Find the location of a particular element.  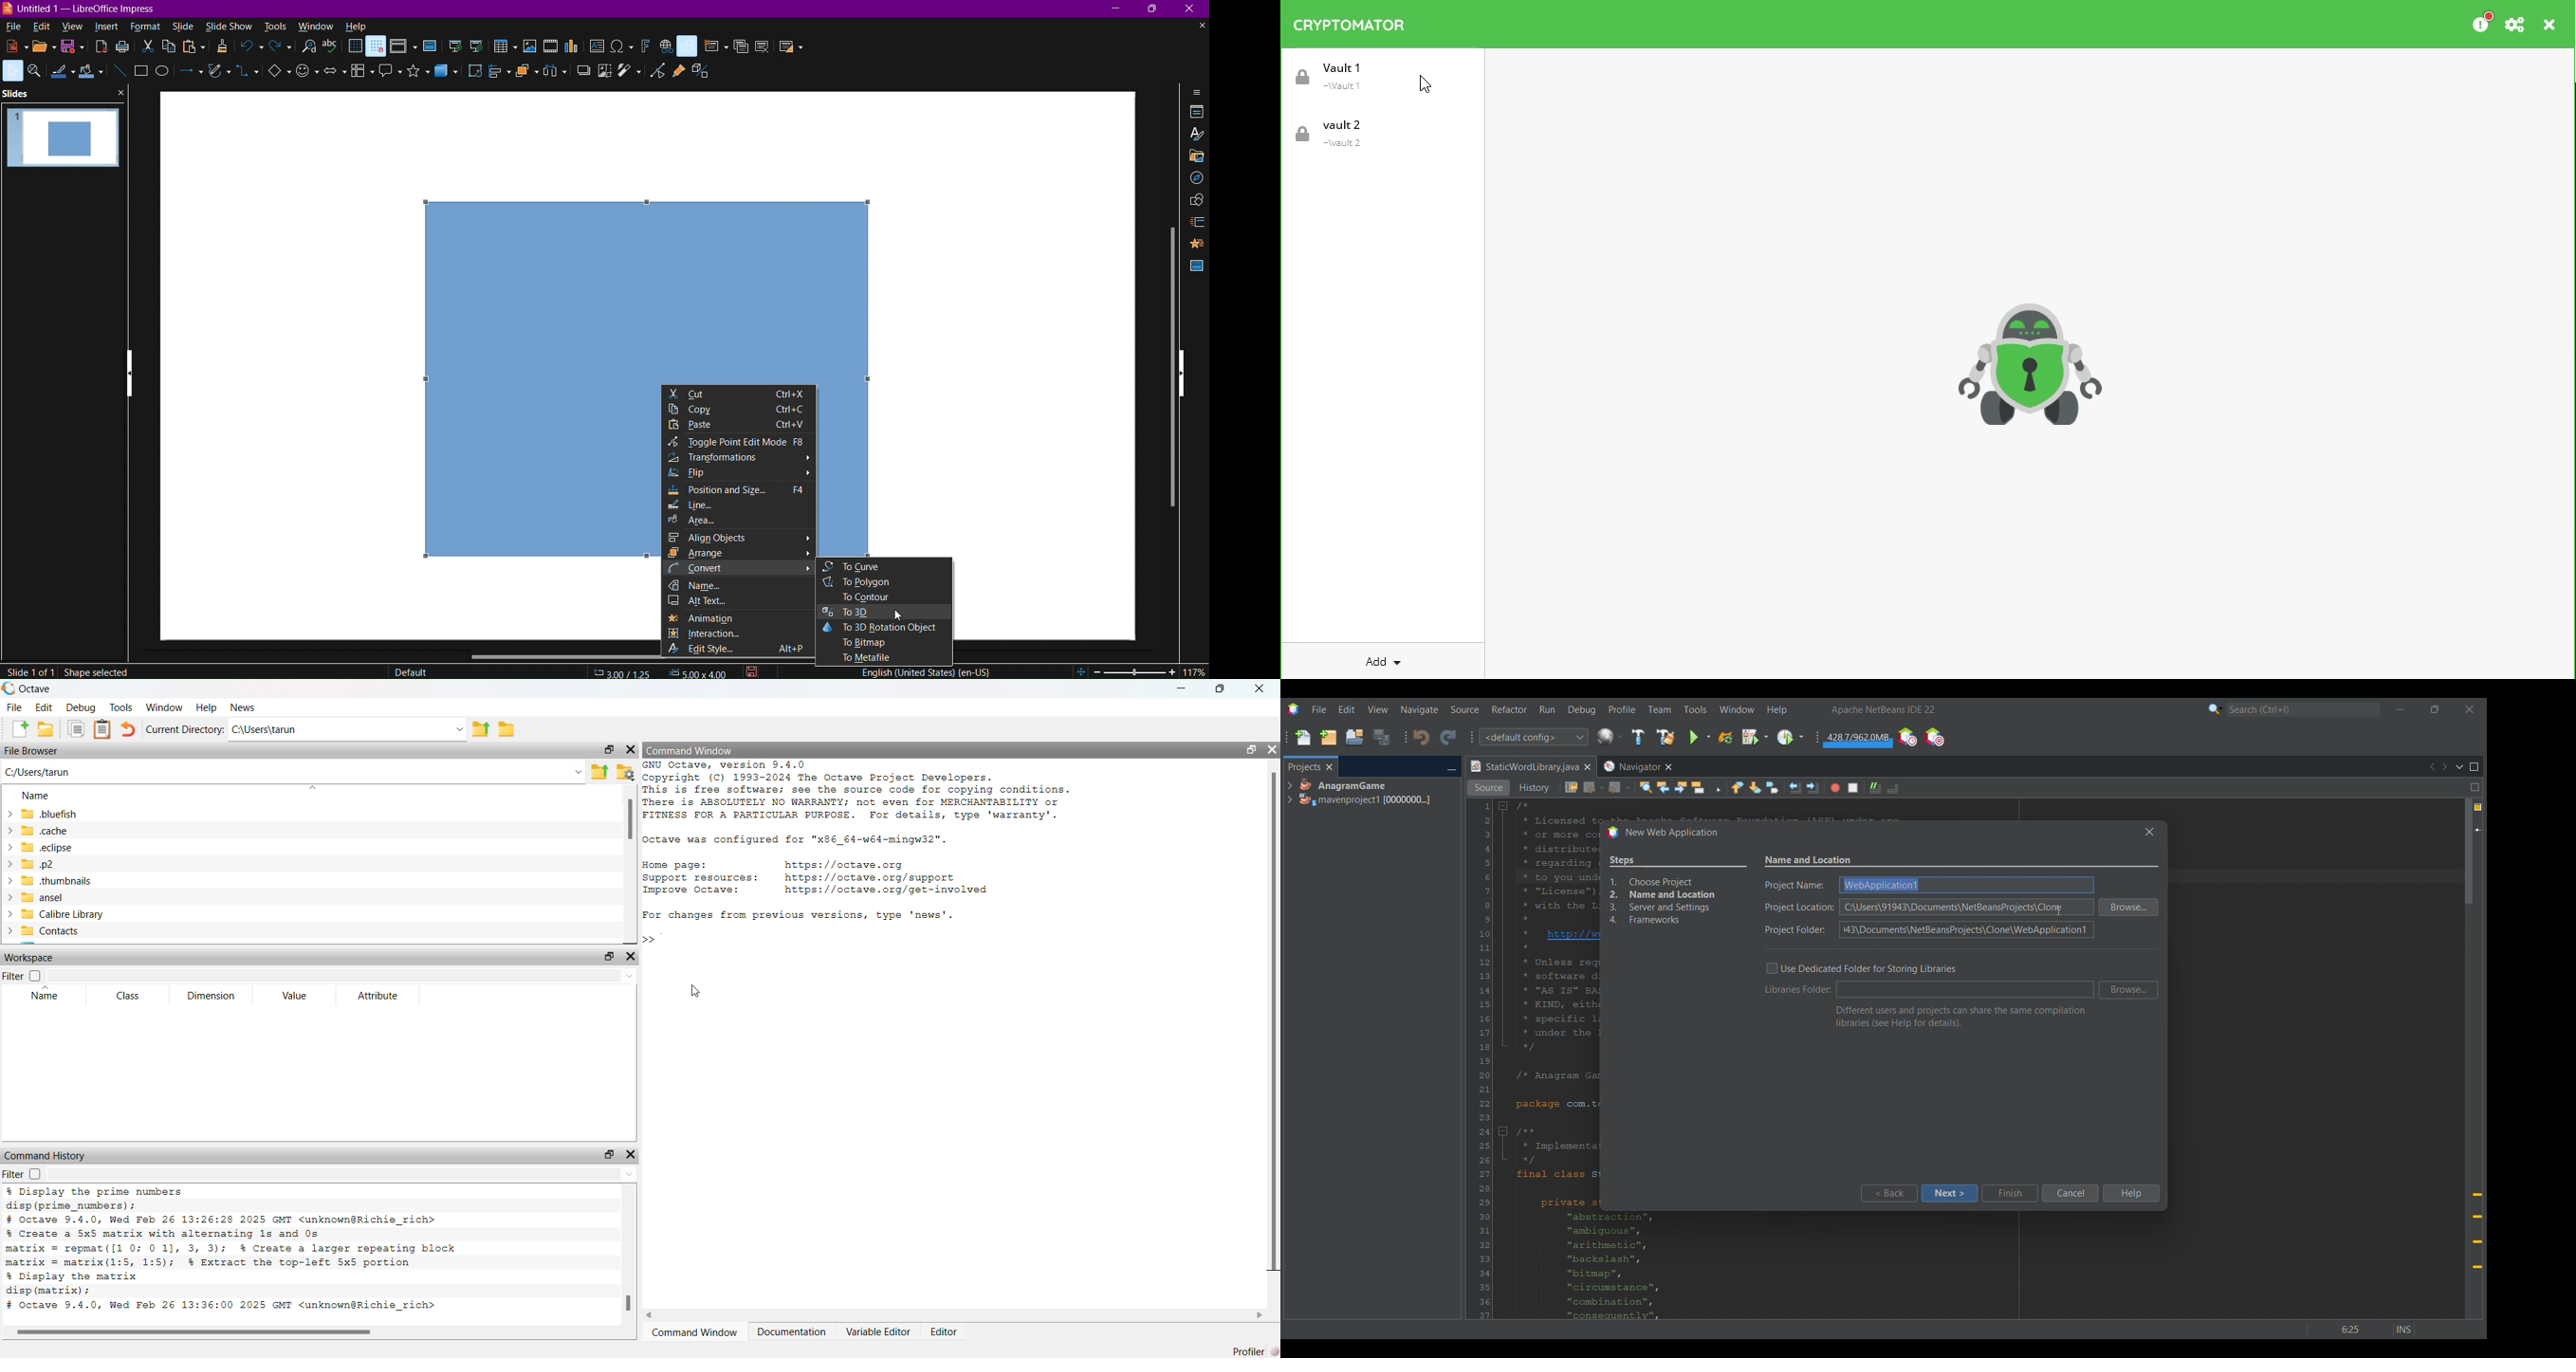

command window is located at coordinates (694, 1333).